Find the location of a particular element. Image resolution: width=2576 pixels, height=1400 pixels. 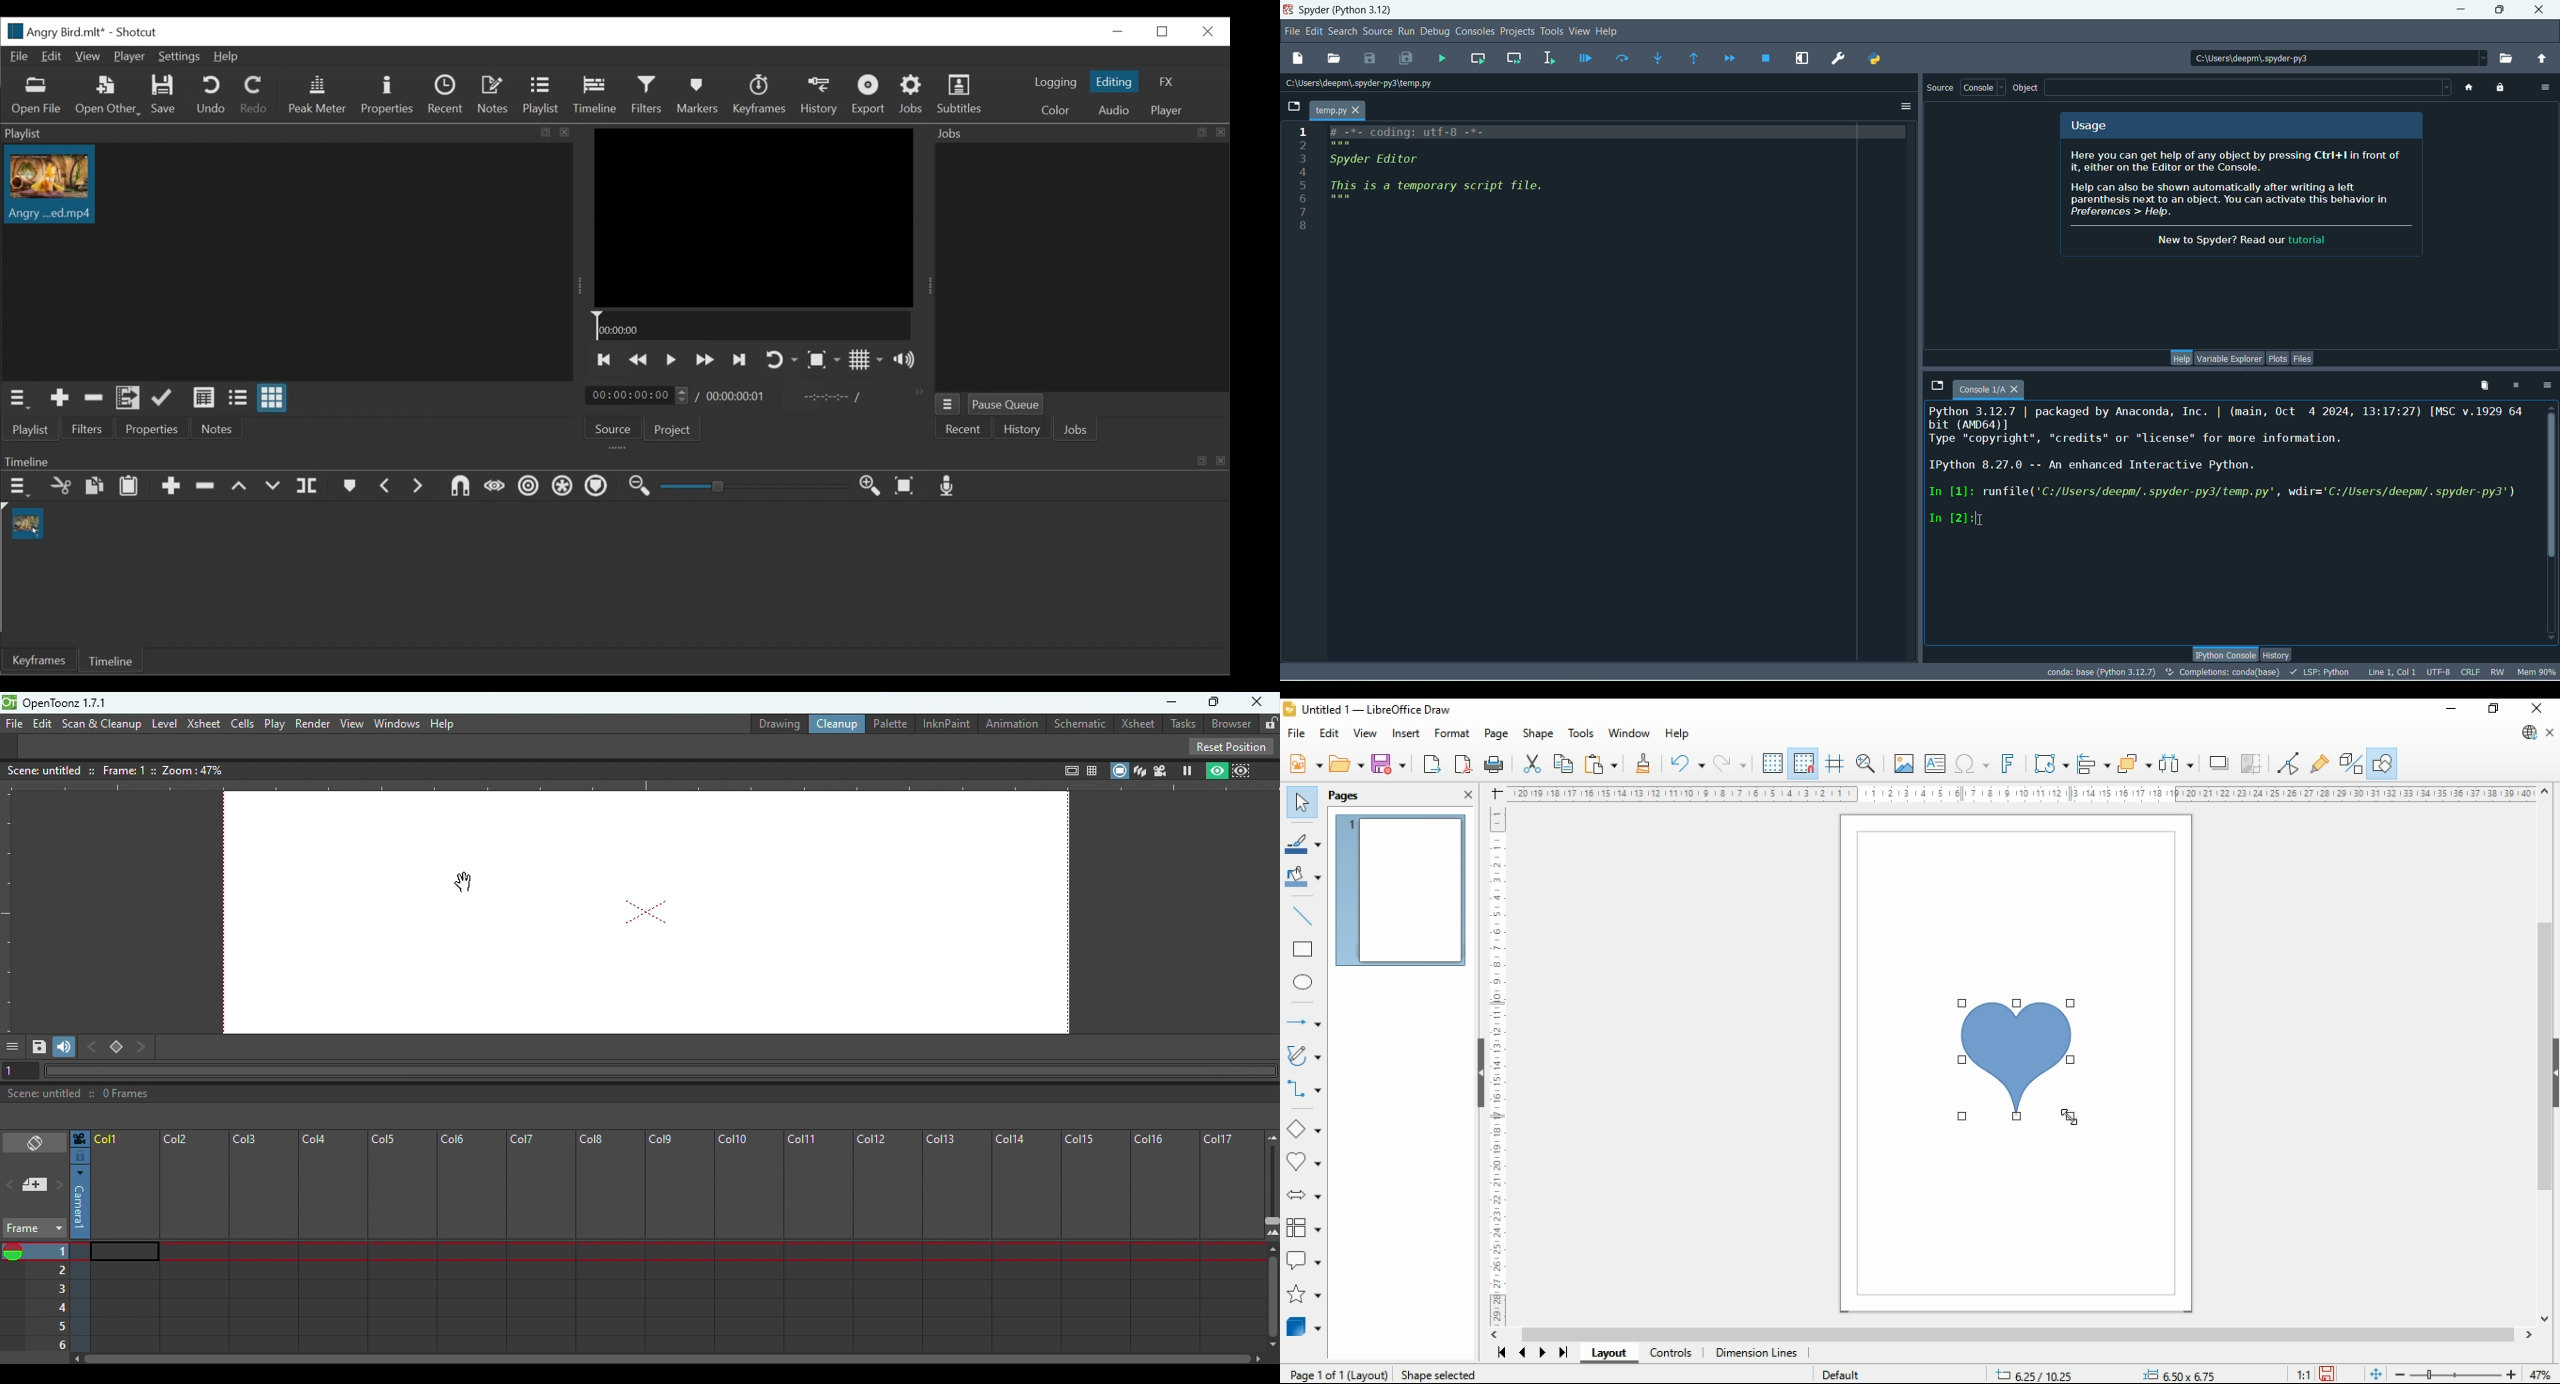

export as pdf is located at coordinates (1464, 764).